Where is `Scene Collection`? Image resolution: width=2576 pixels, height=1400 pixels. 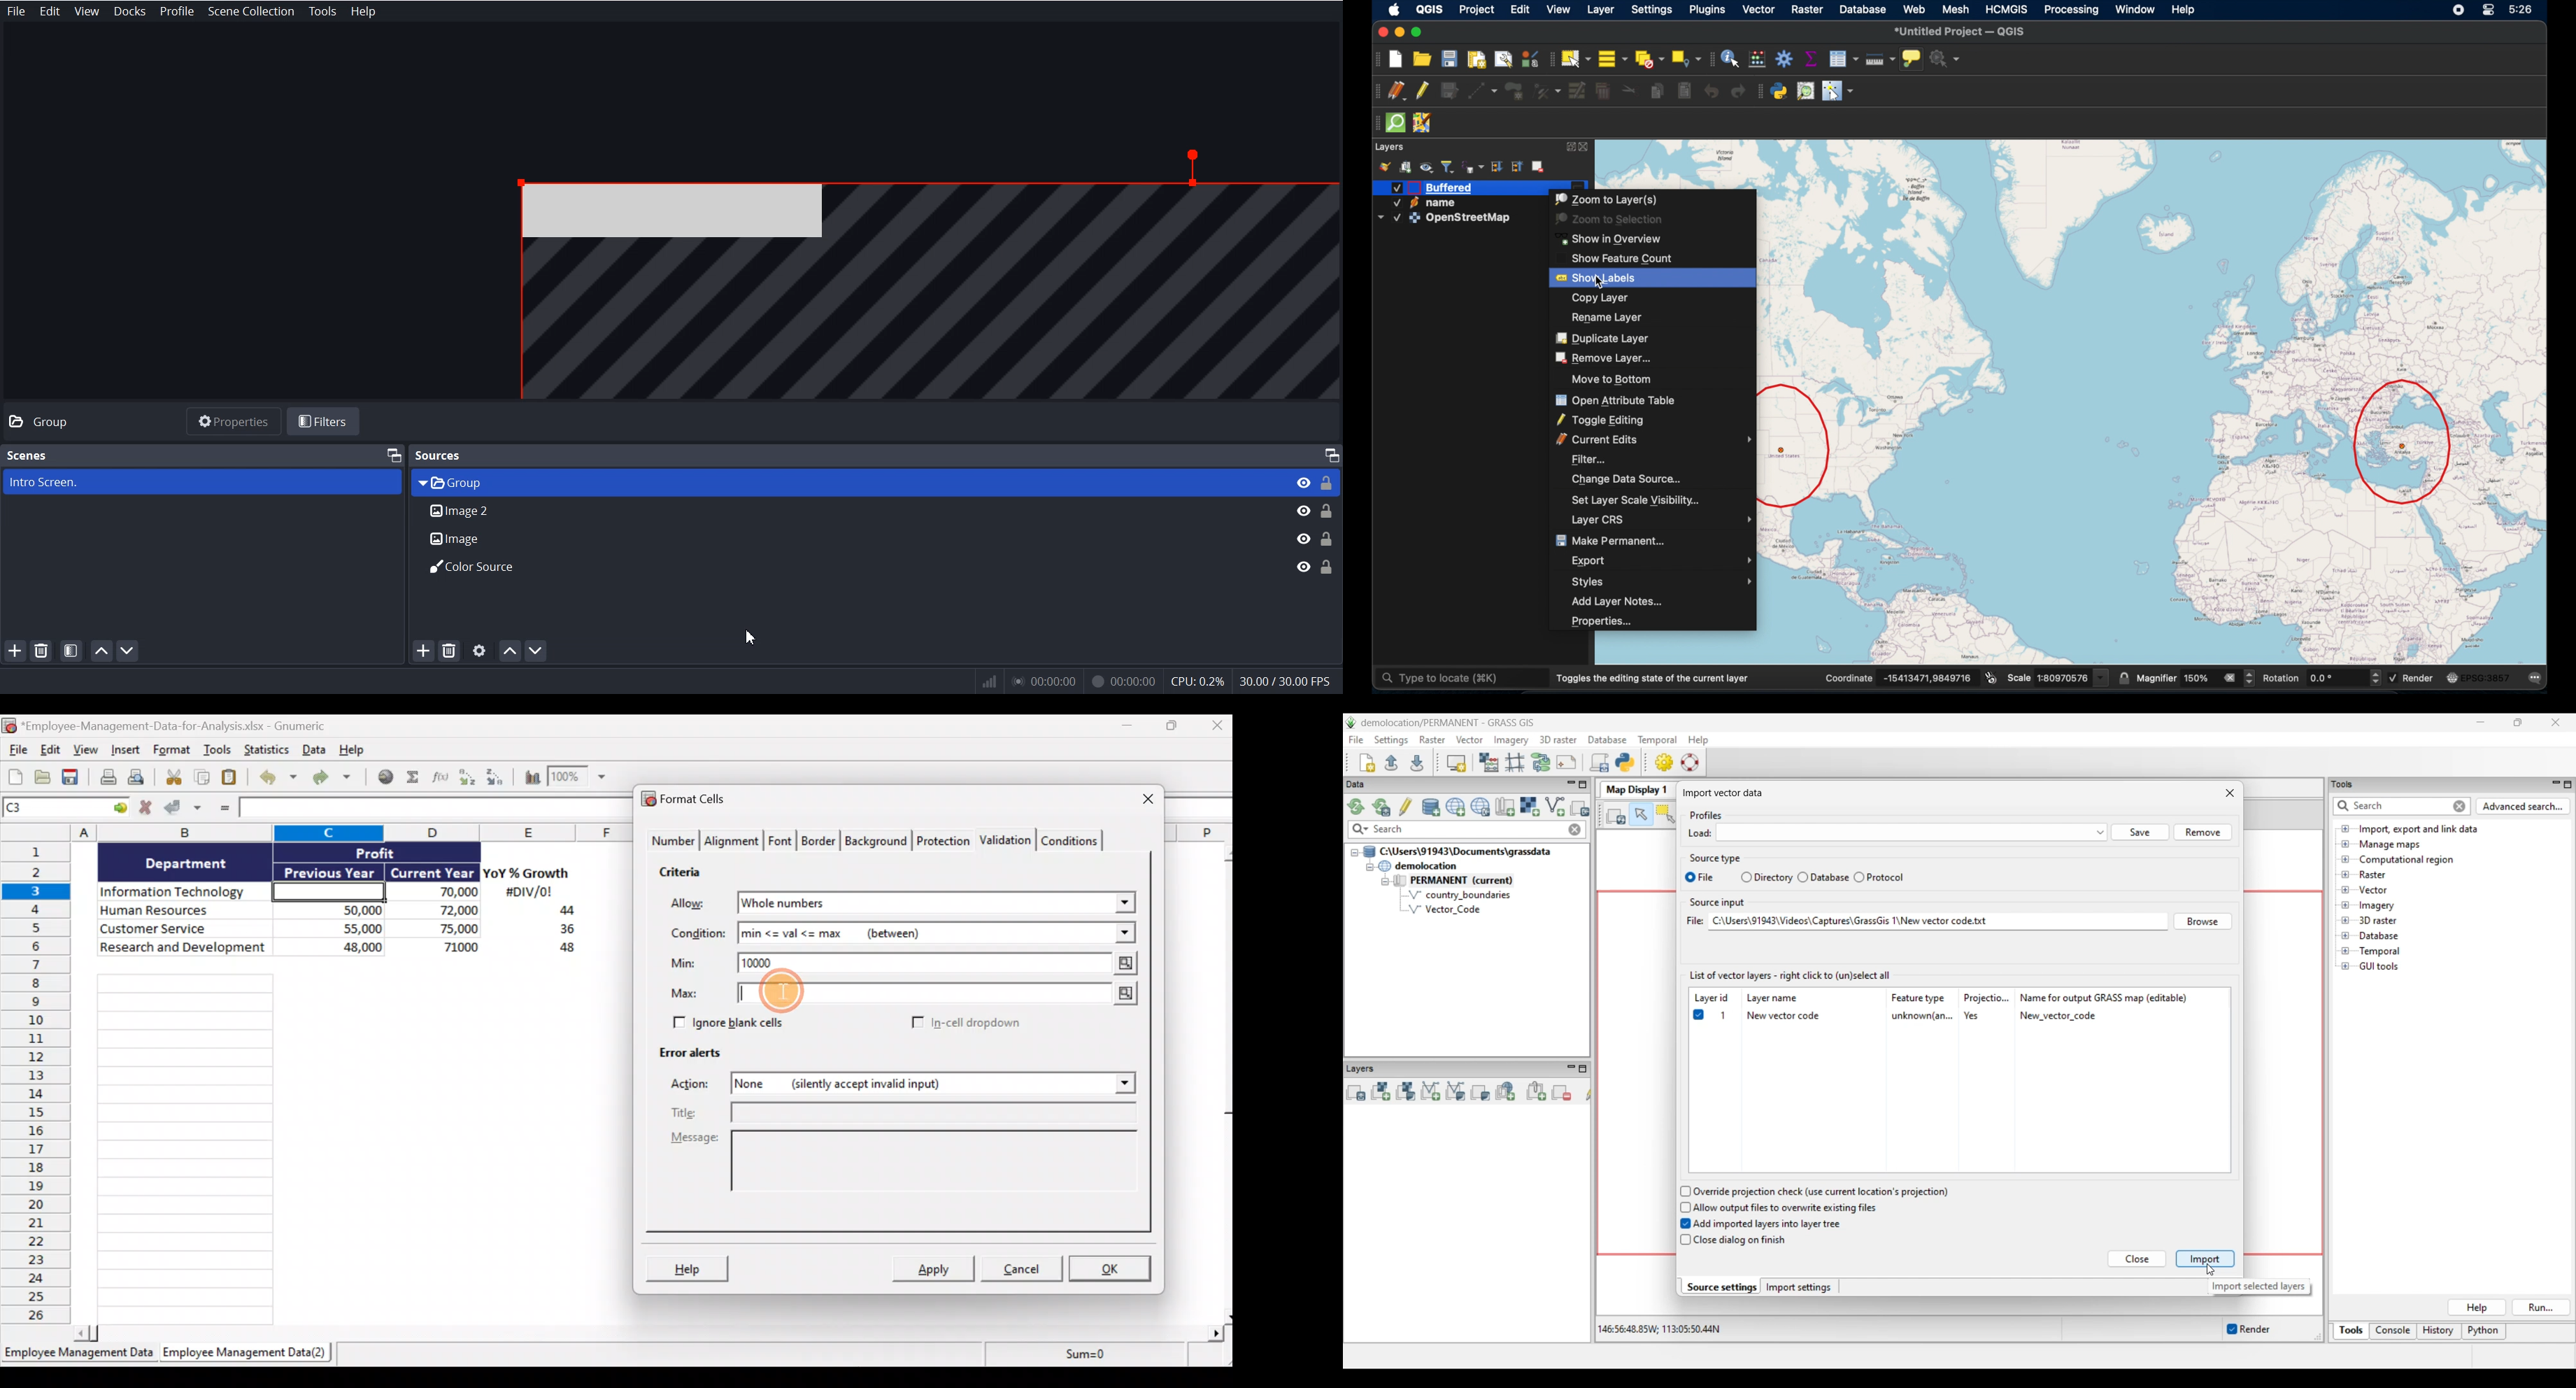 Scene Collection is located at coordinates (252, 12).